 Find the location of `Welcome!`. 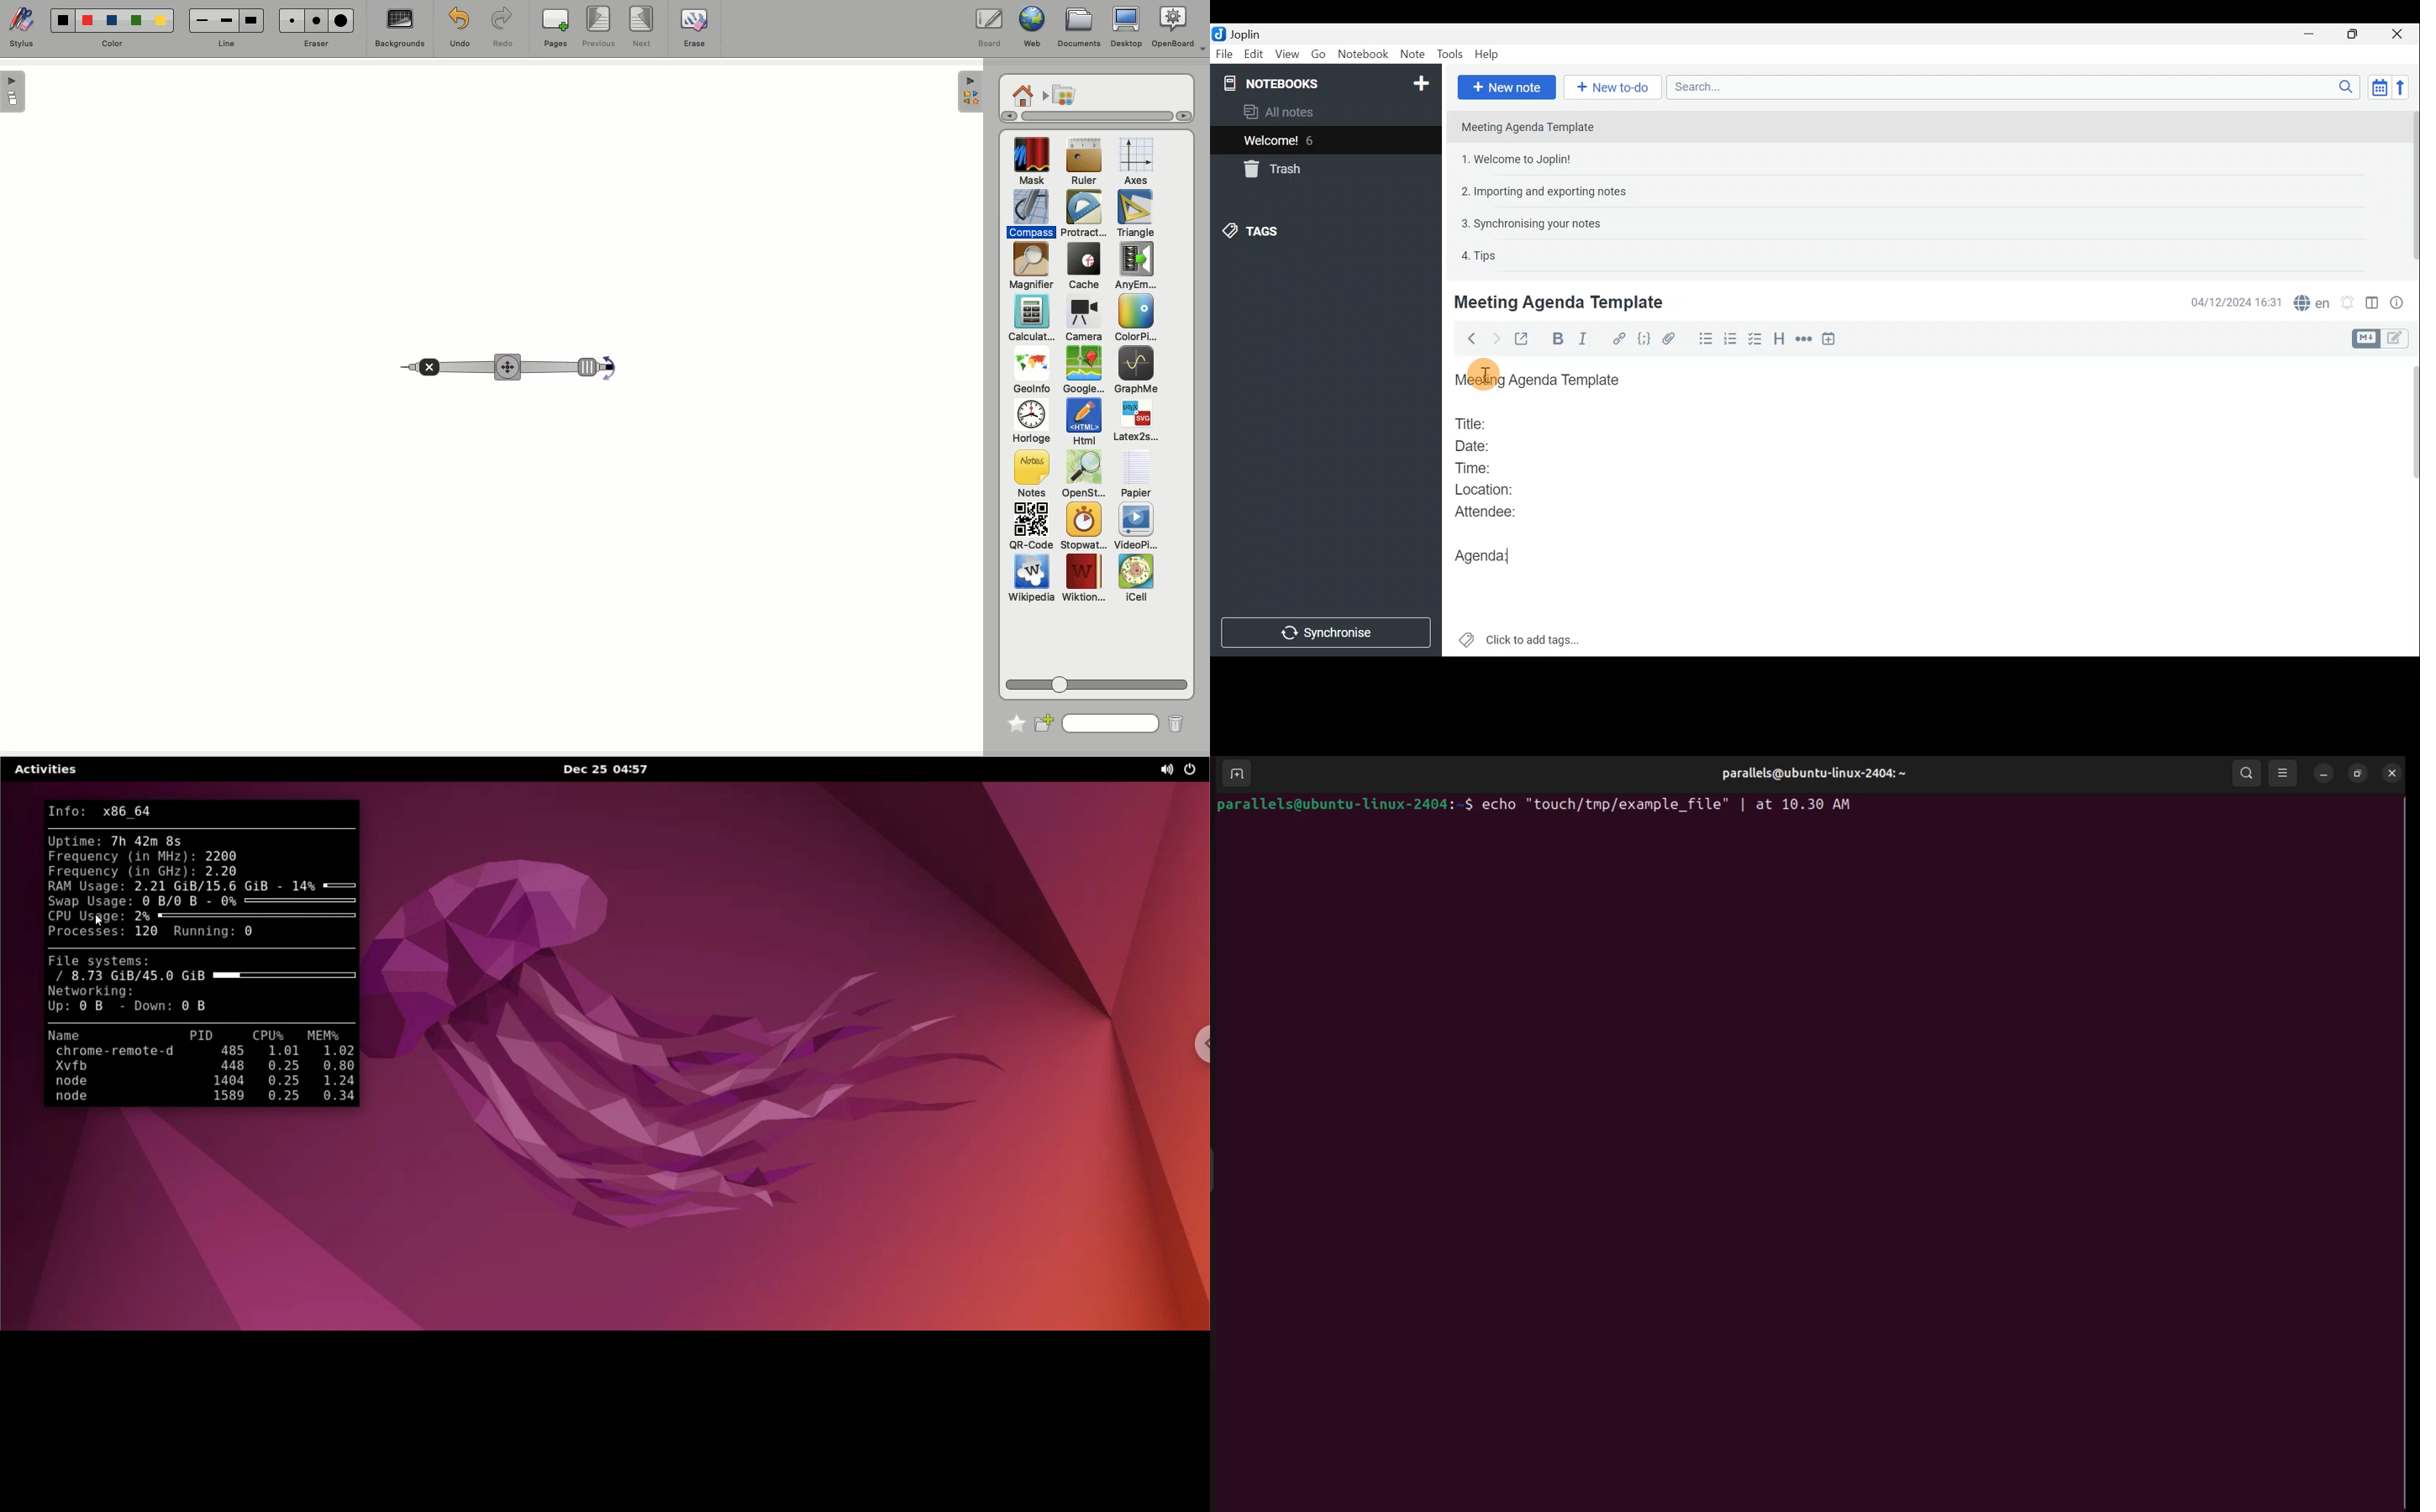

Welcome! is located at coordinates (1272, 142).